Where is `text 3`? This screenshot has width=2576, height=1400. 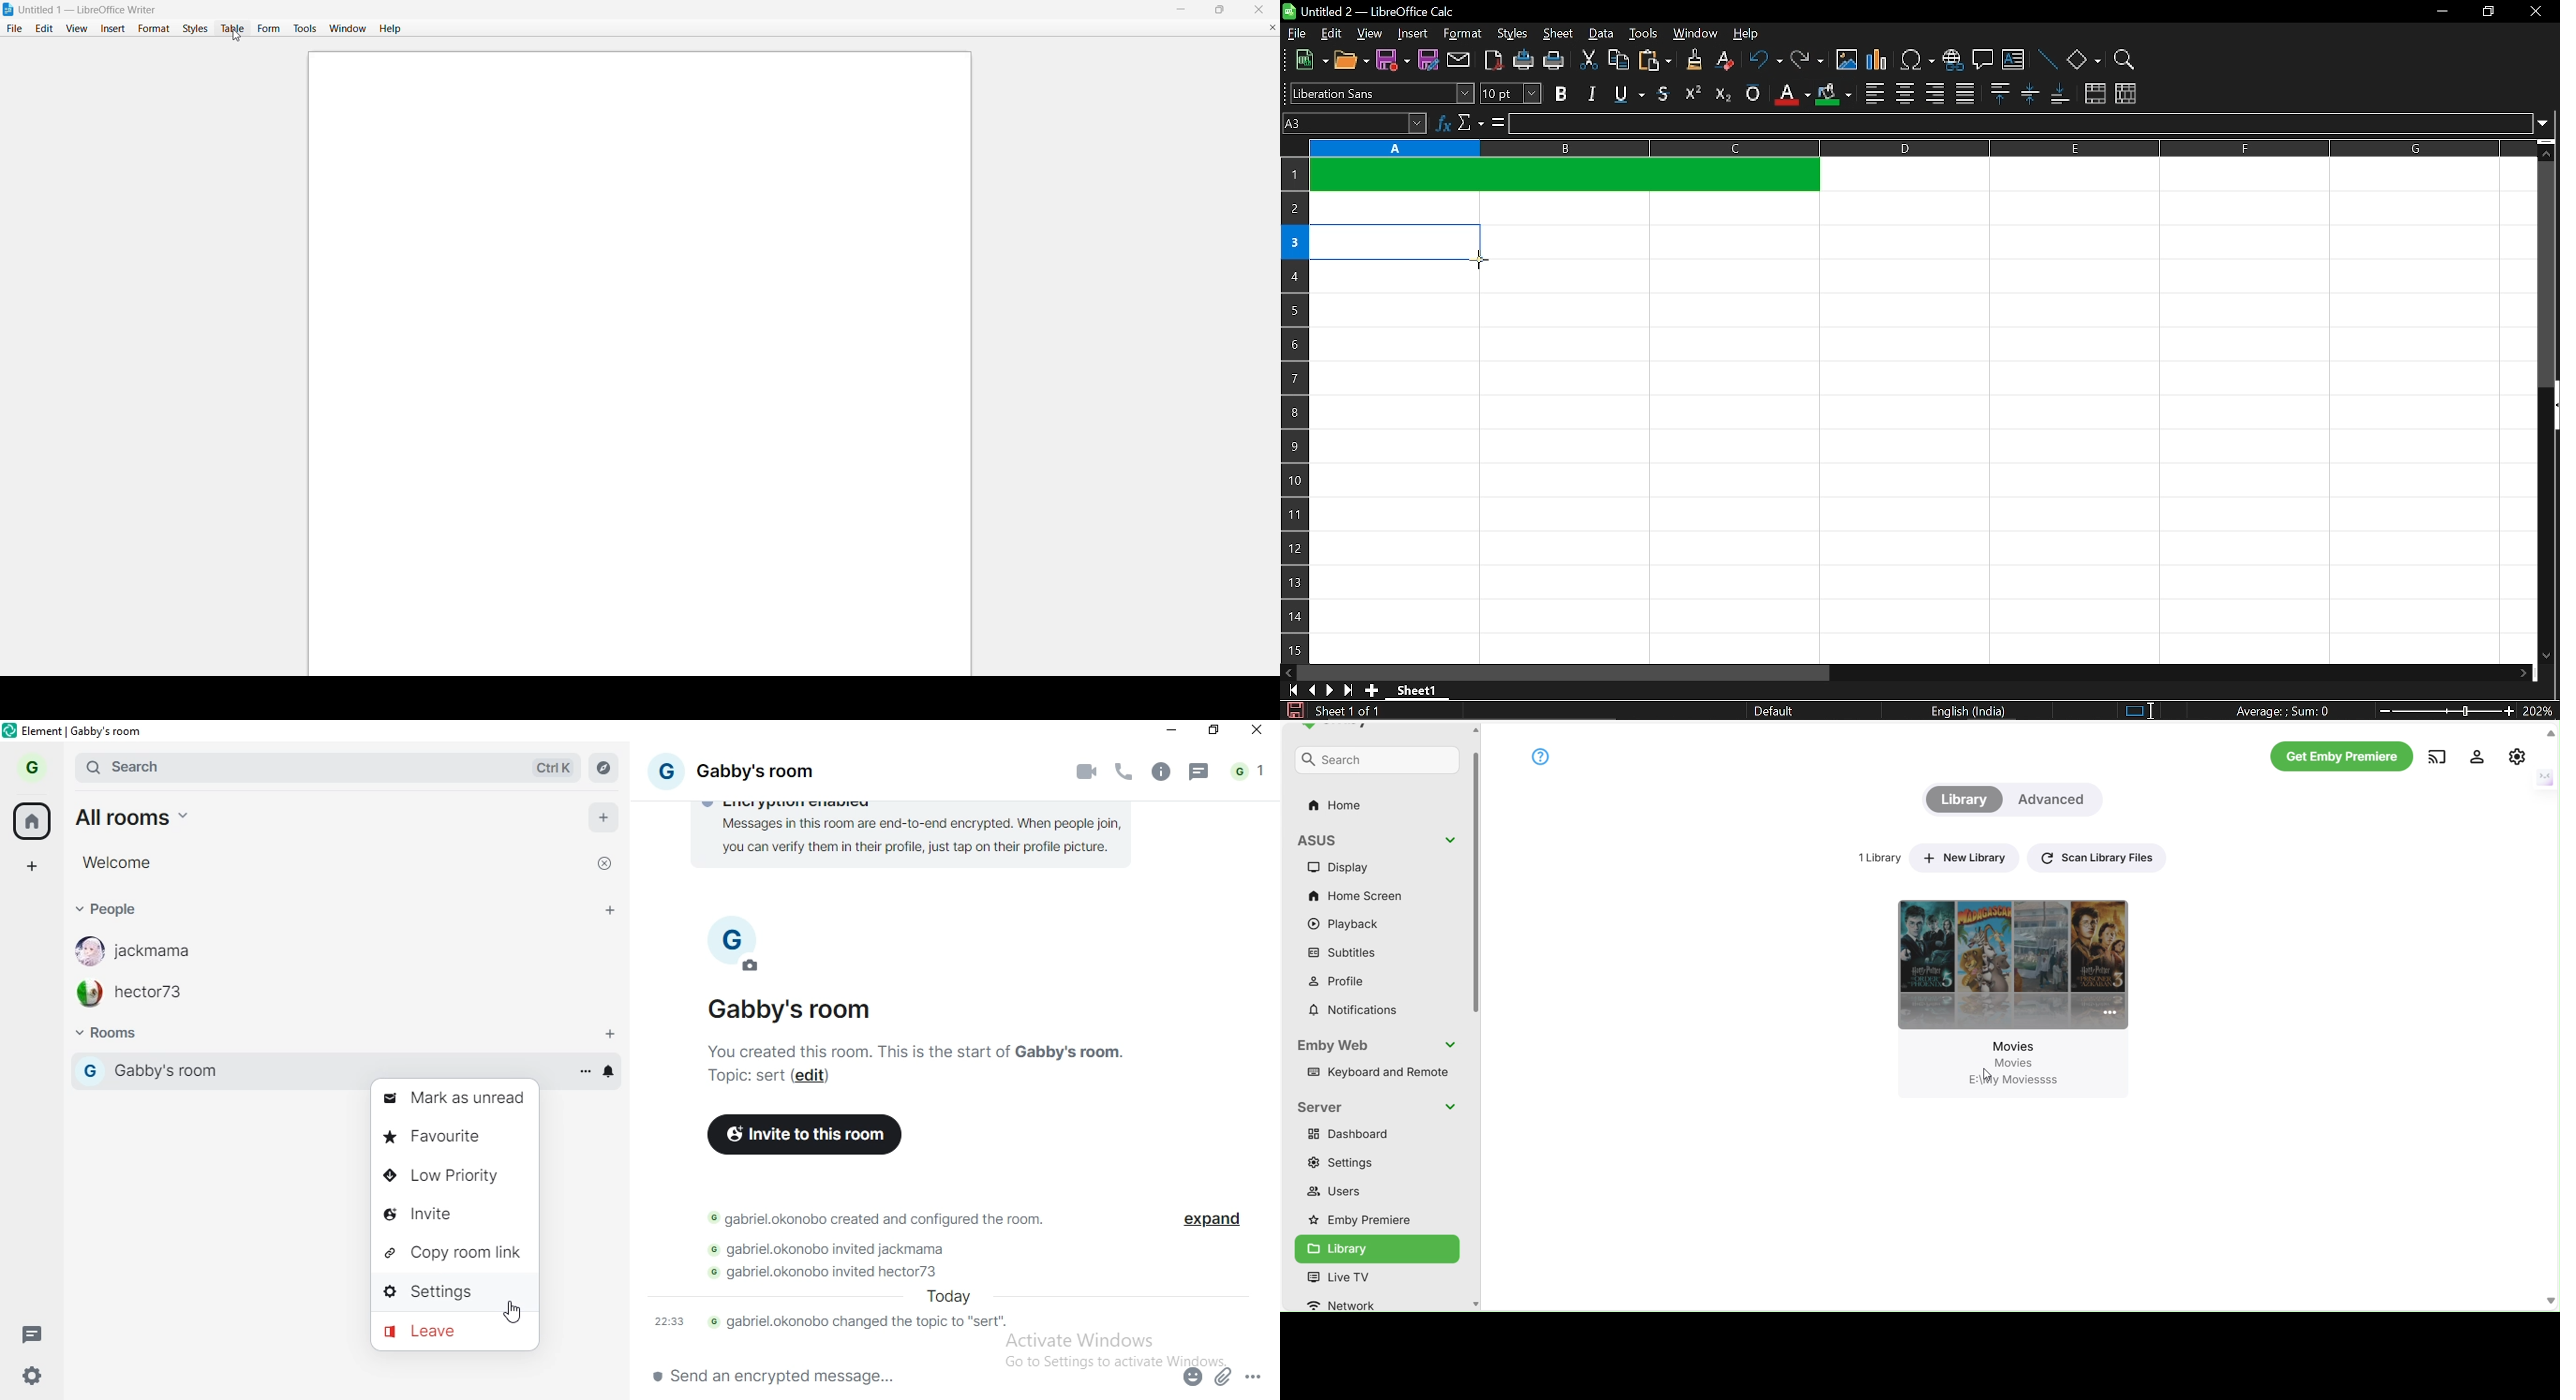
text 3 is located at coordinates (879, 1219).